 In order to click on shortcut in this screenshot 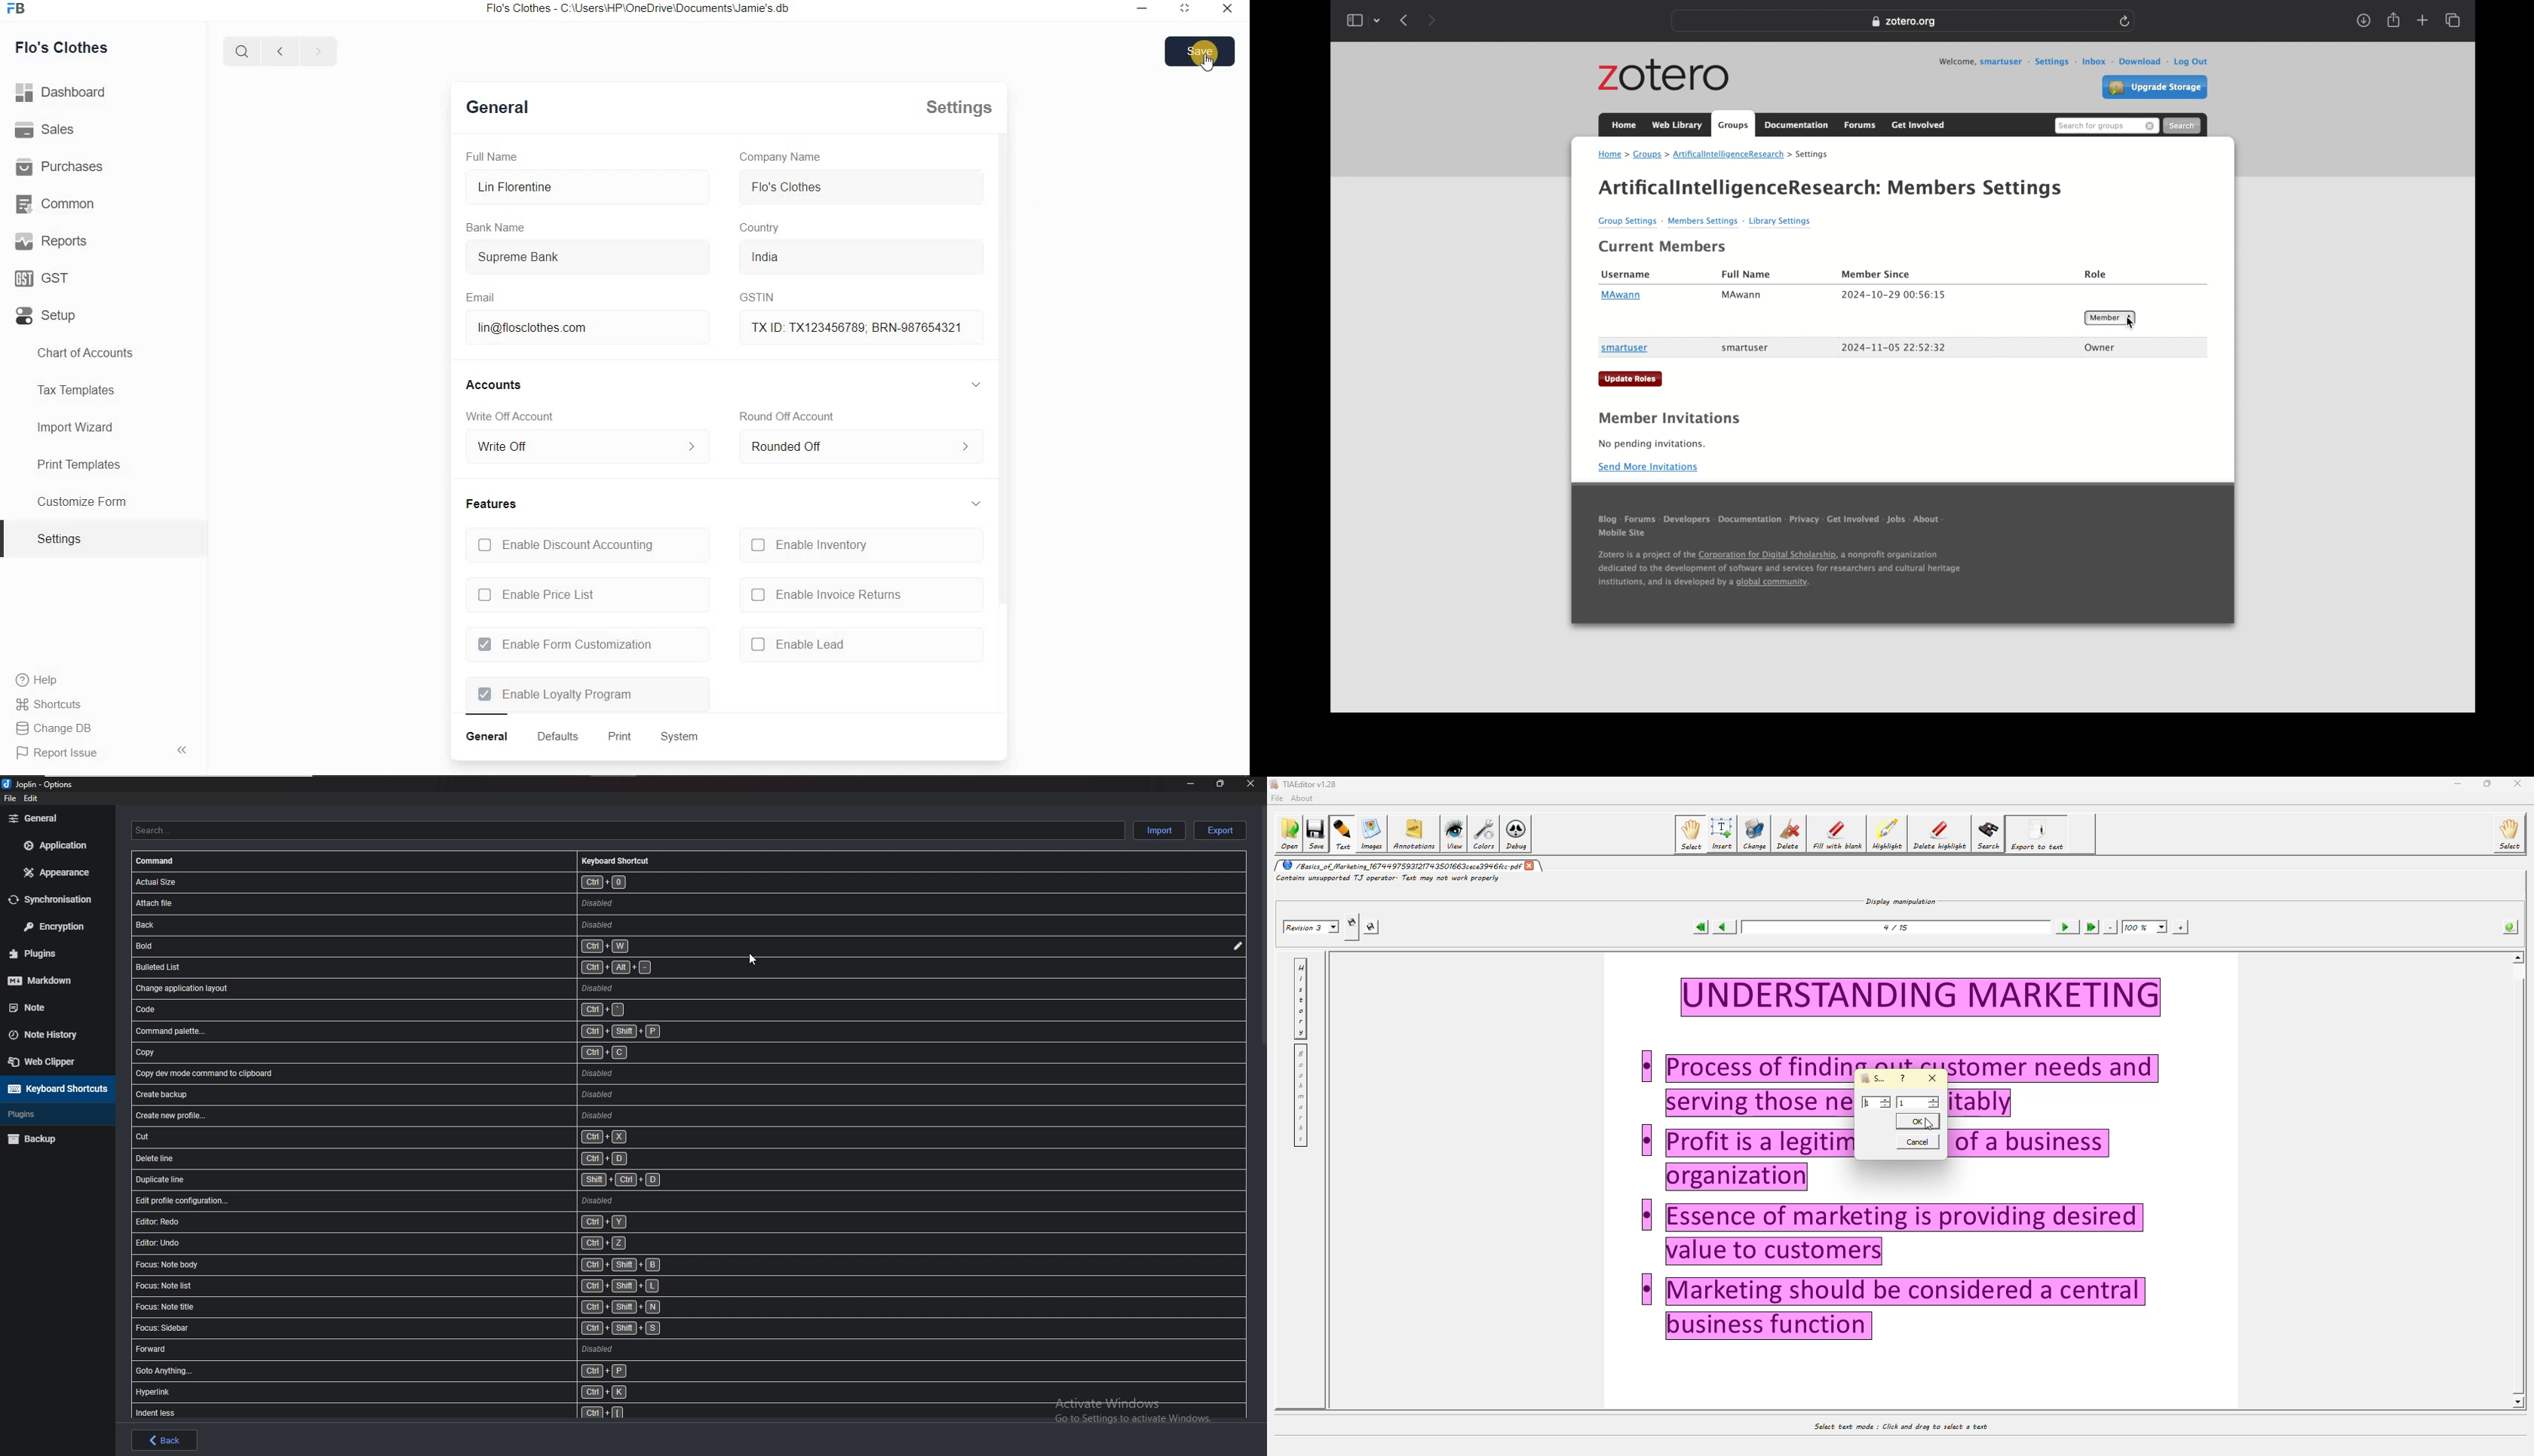, I will do `click(453, 1159)`.